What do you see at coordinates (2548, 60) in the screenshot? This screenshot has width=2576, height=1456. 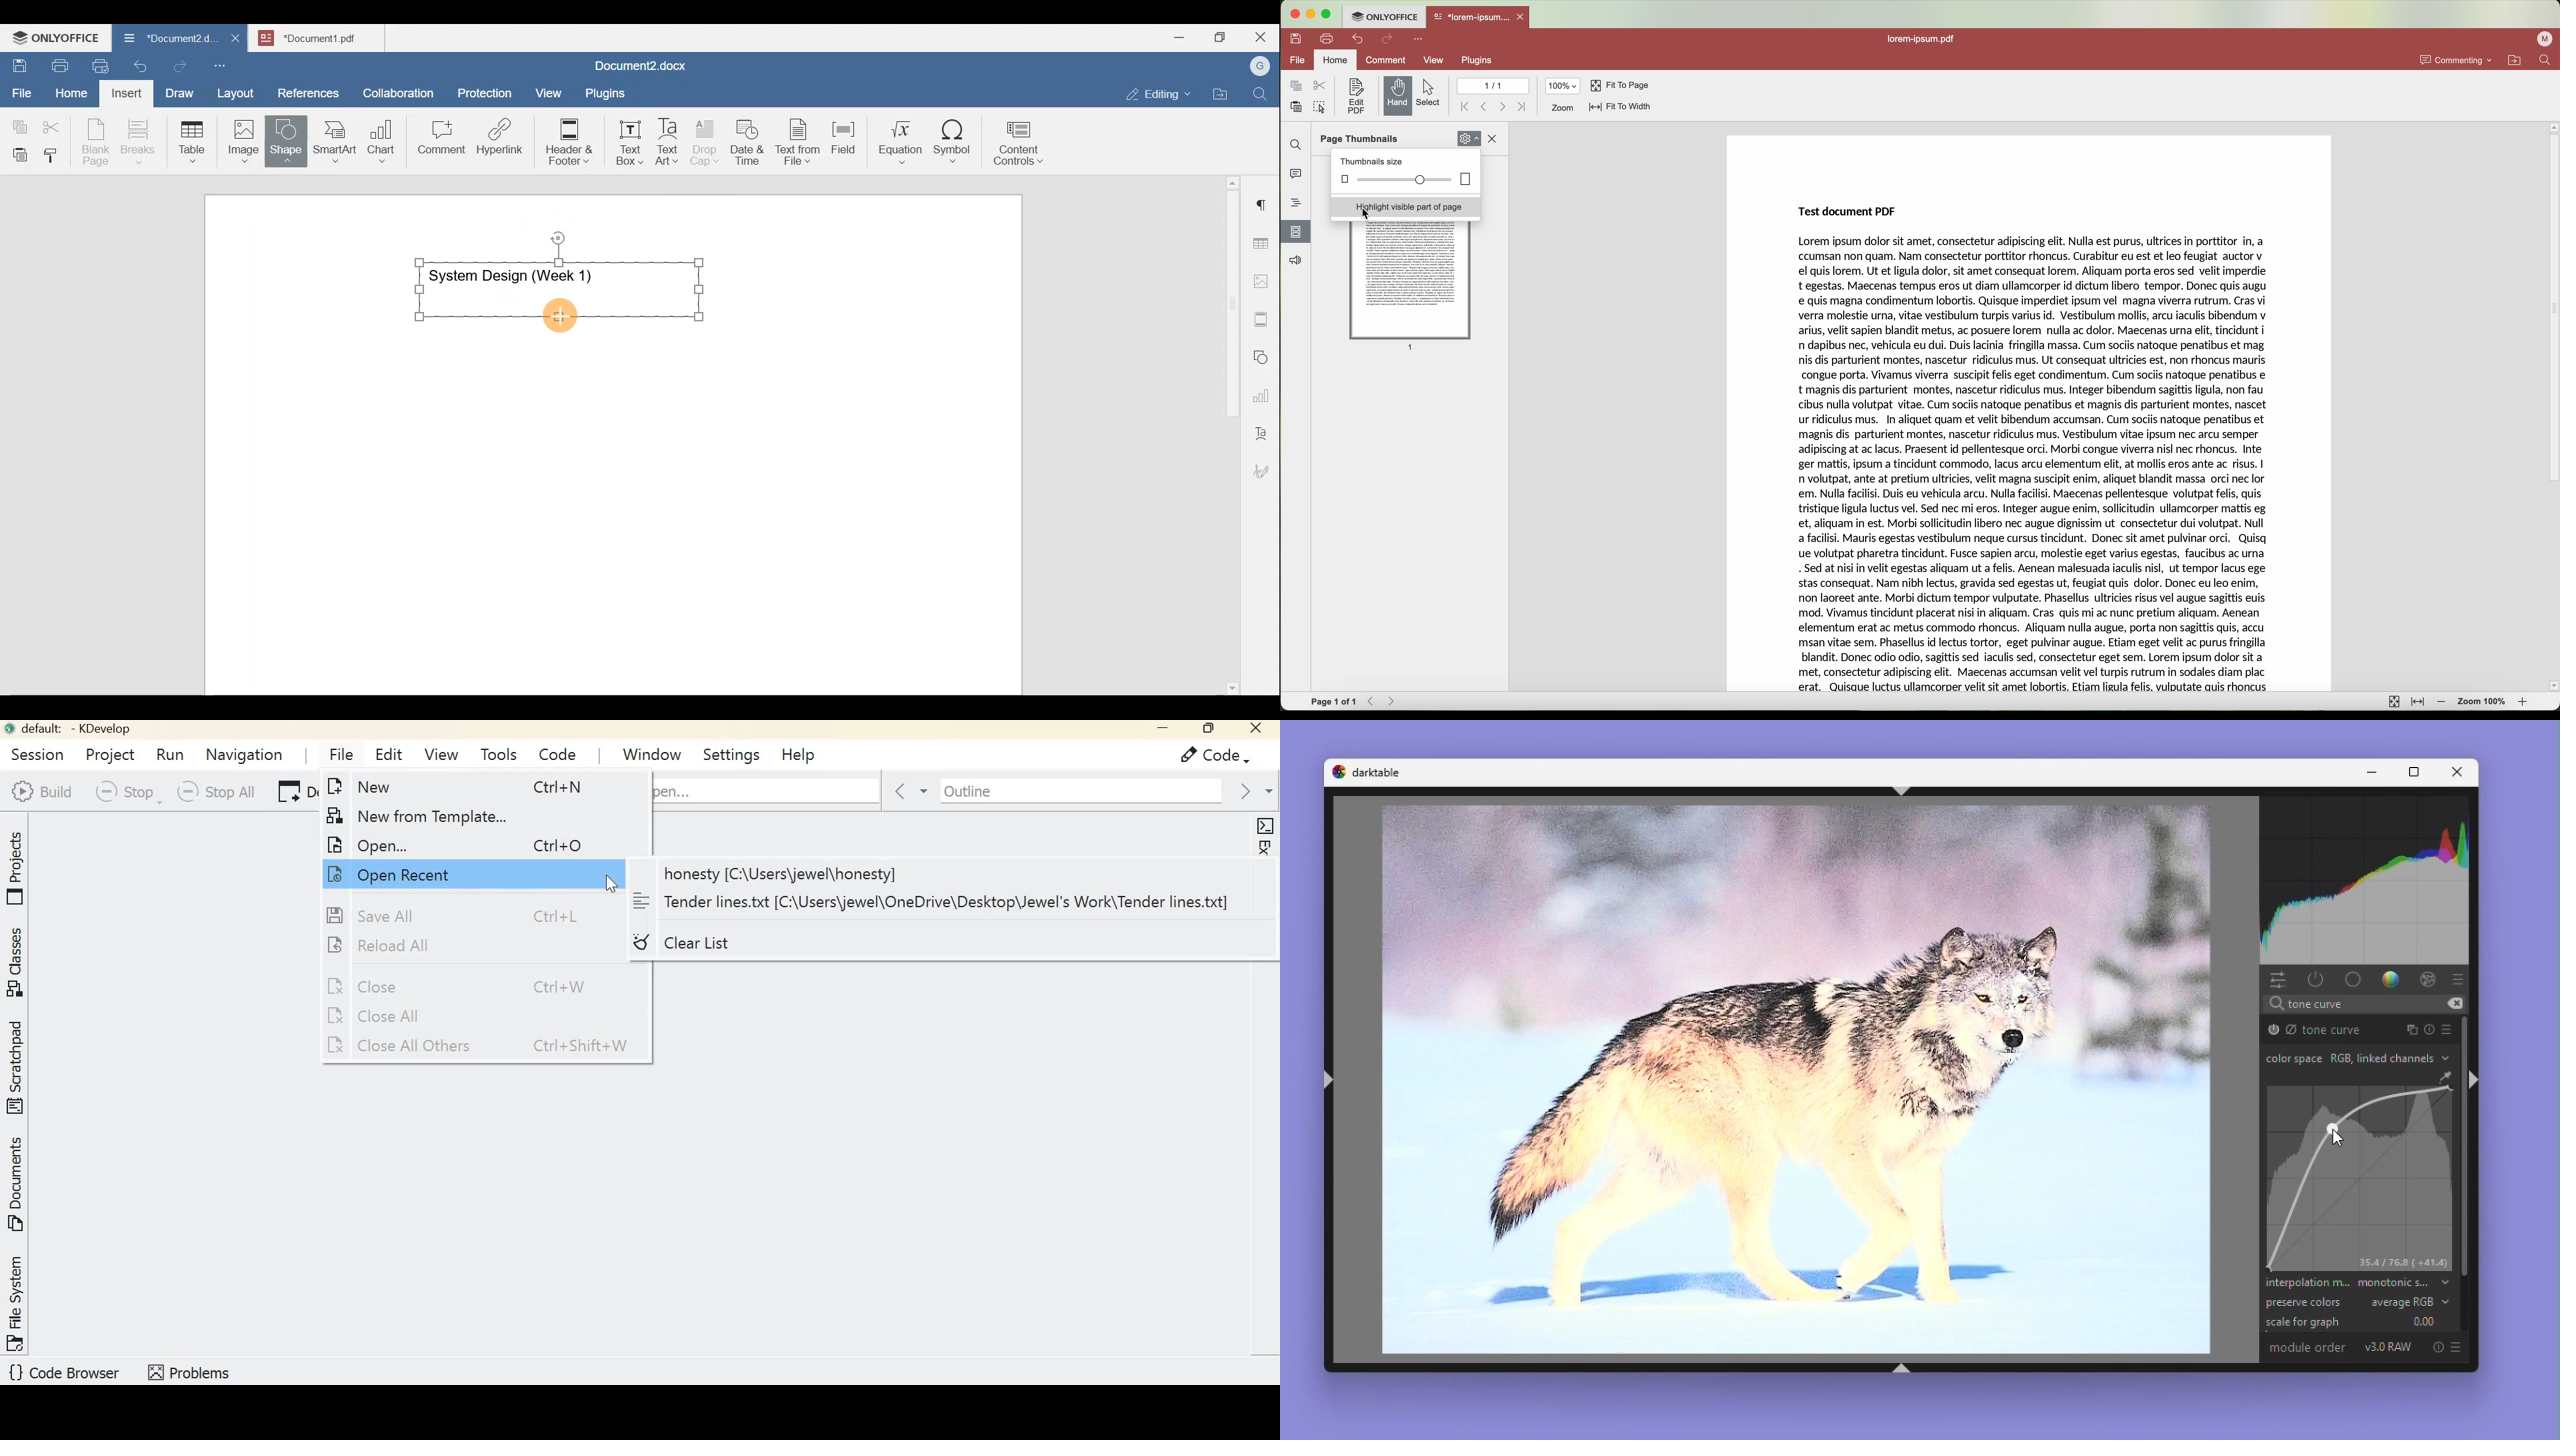 I see `find` at bounding box center [2548, 60].